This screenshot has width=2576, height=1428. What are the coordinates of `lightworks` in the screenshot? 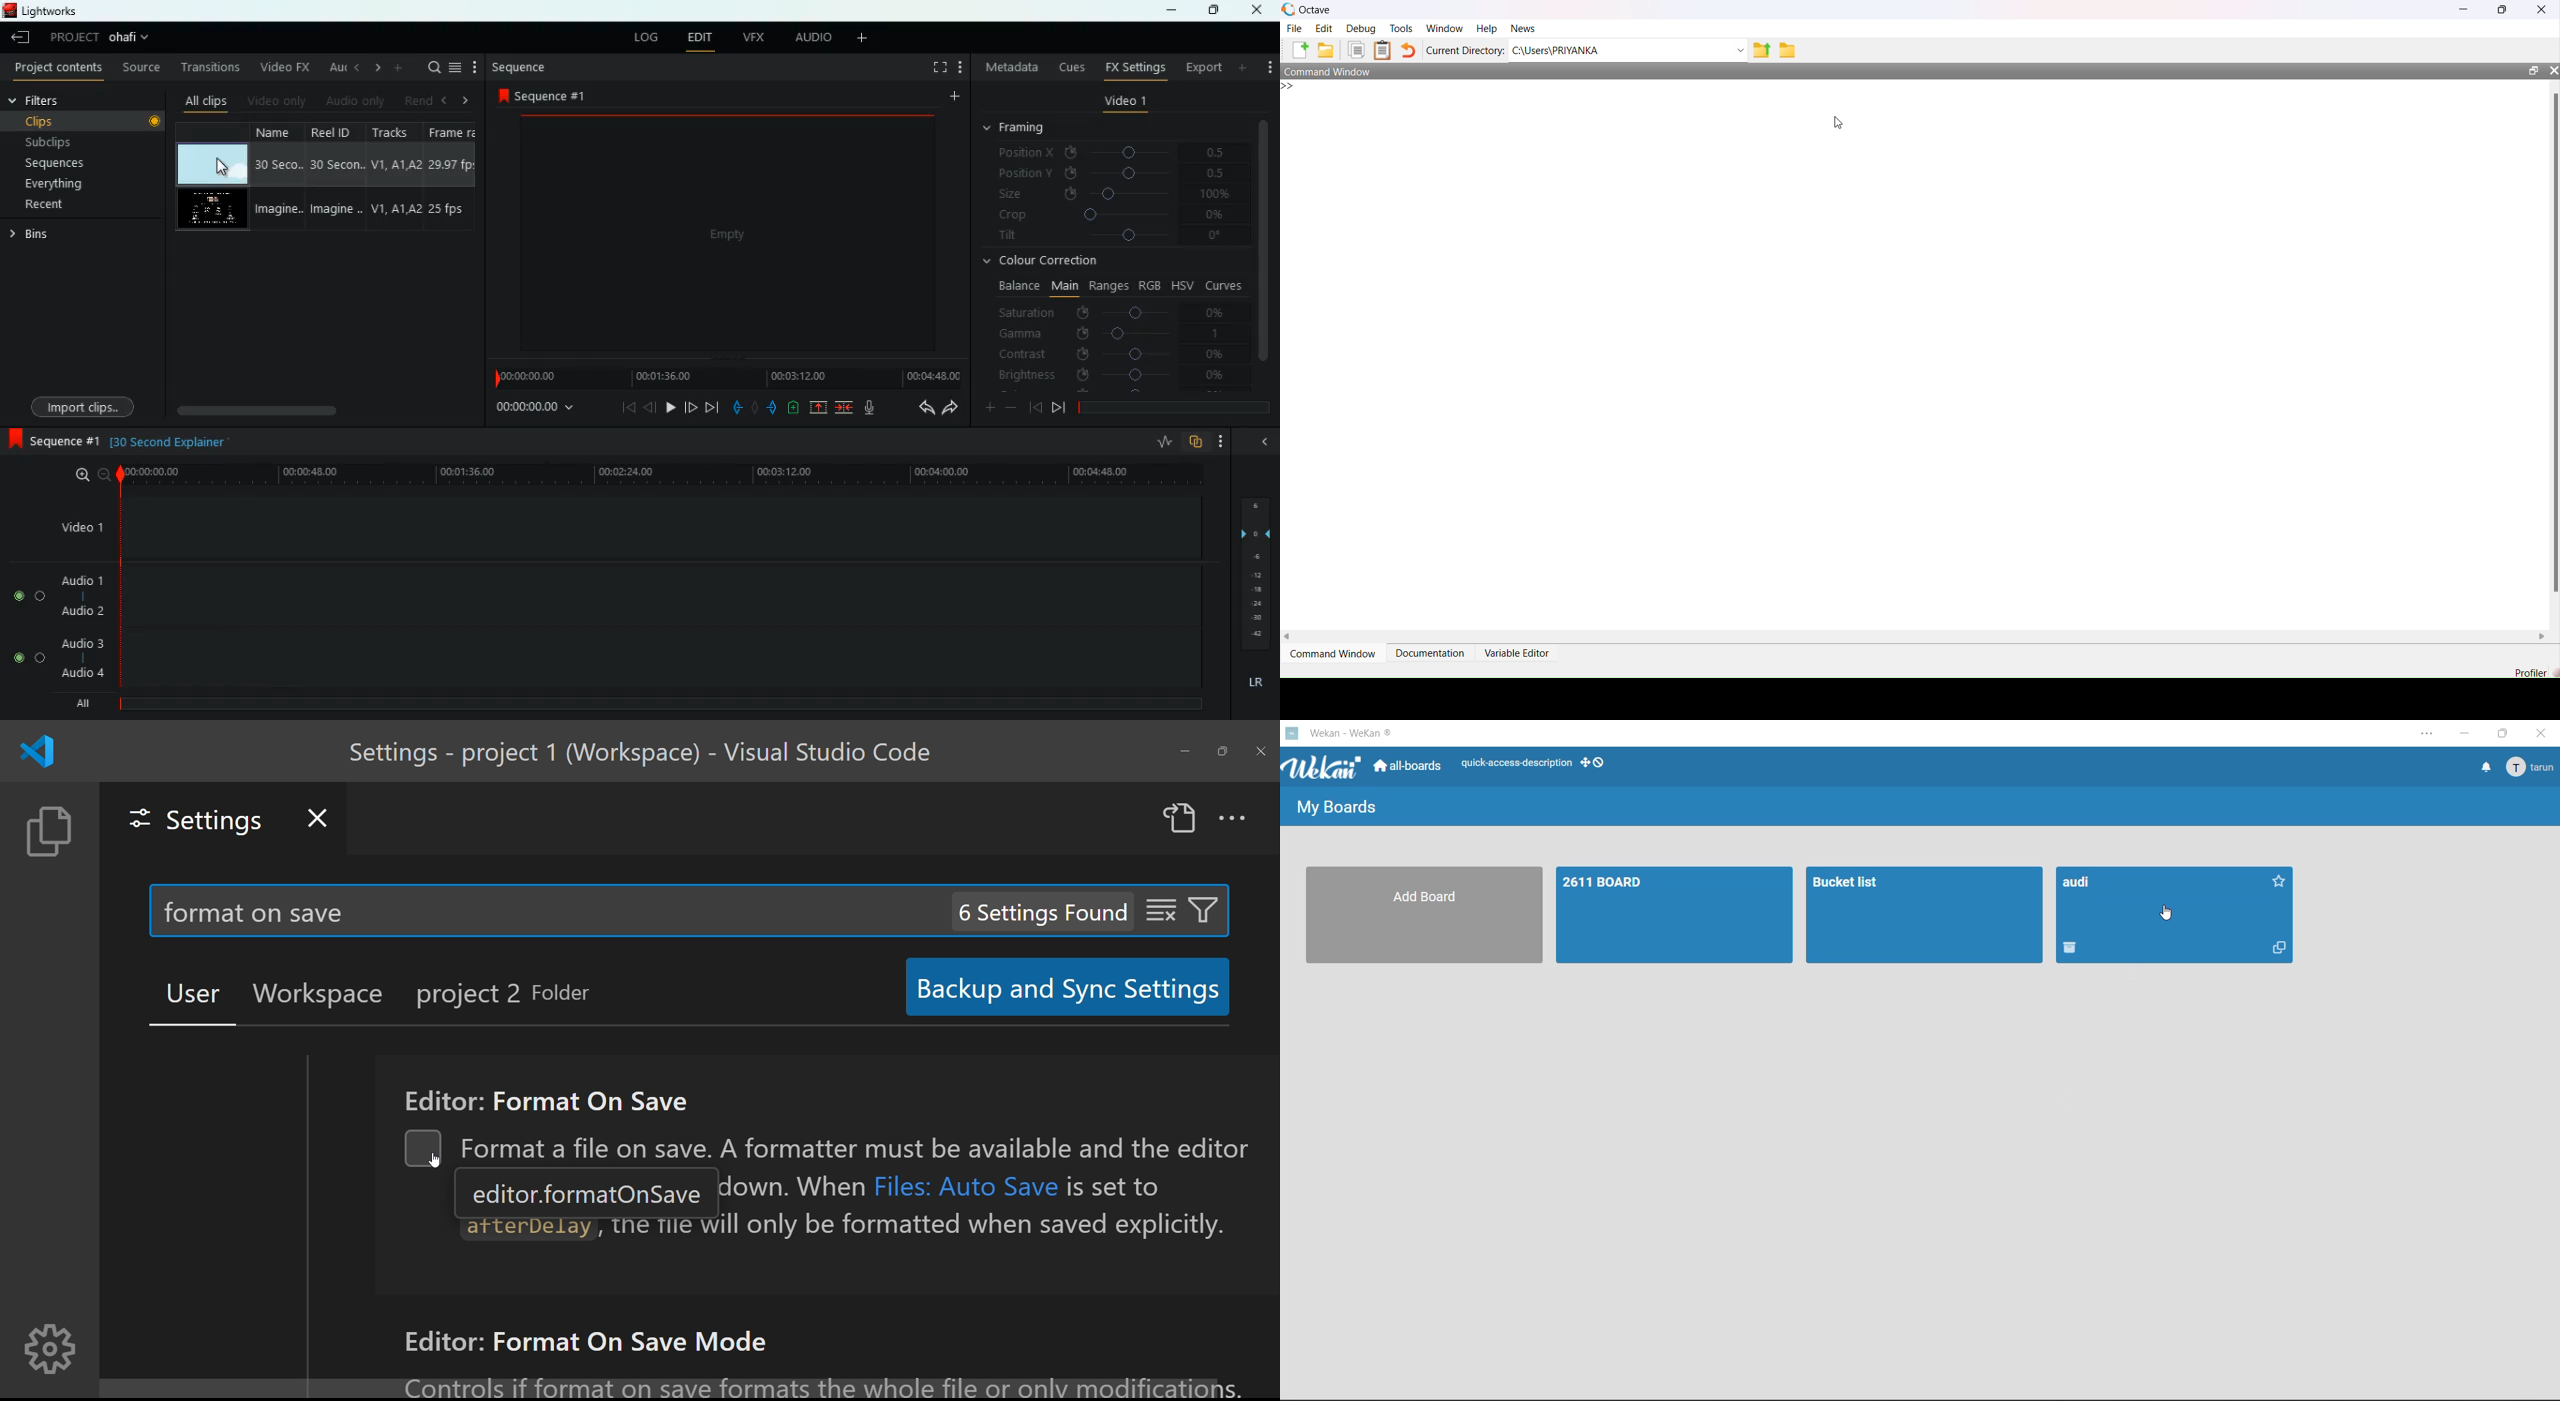 It's located at (44, 12).